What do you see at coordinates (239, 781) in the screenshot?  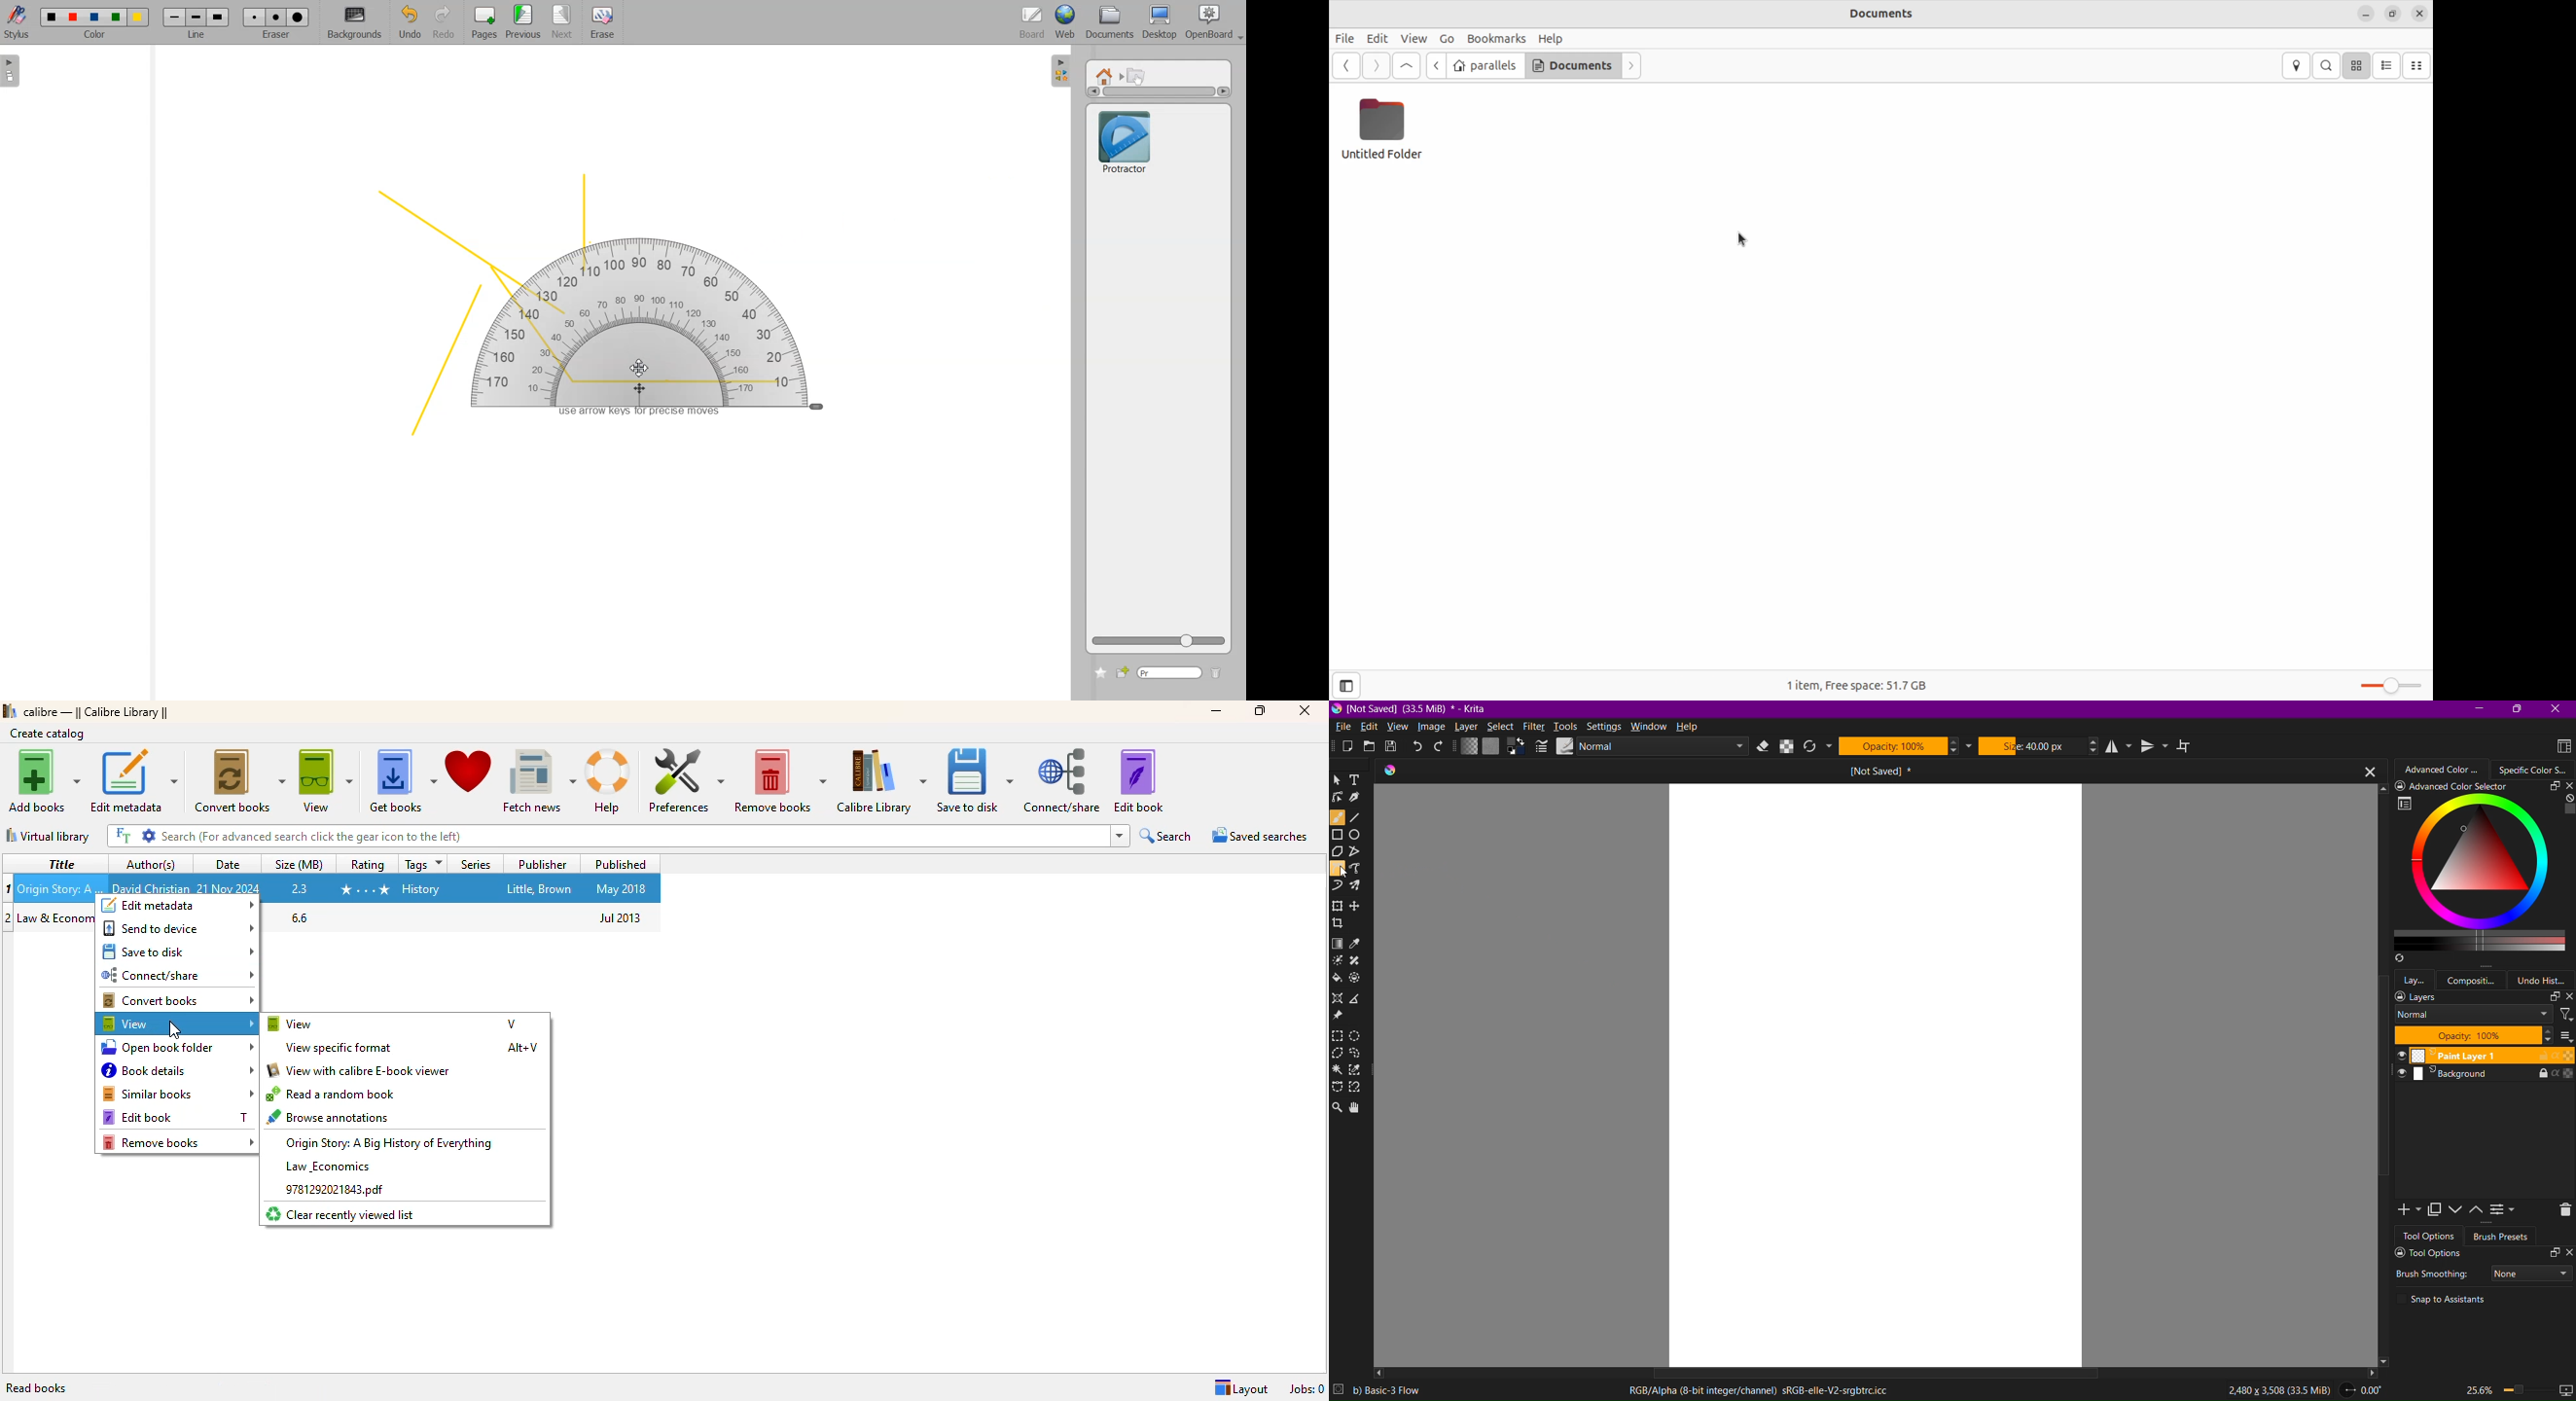 I see `convert books` at bounding box center [239, 781].